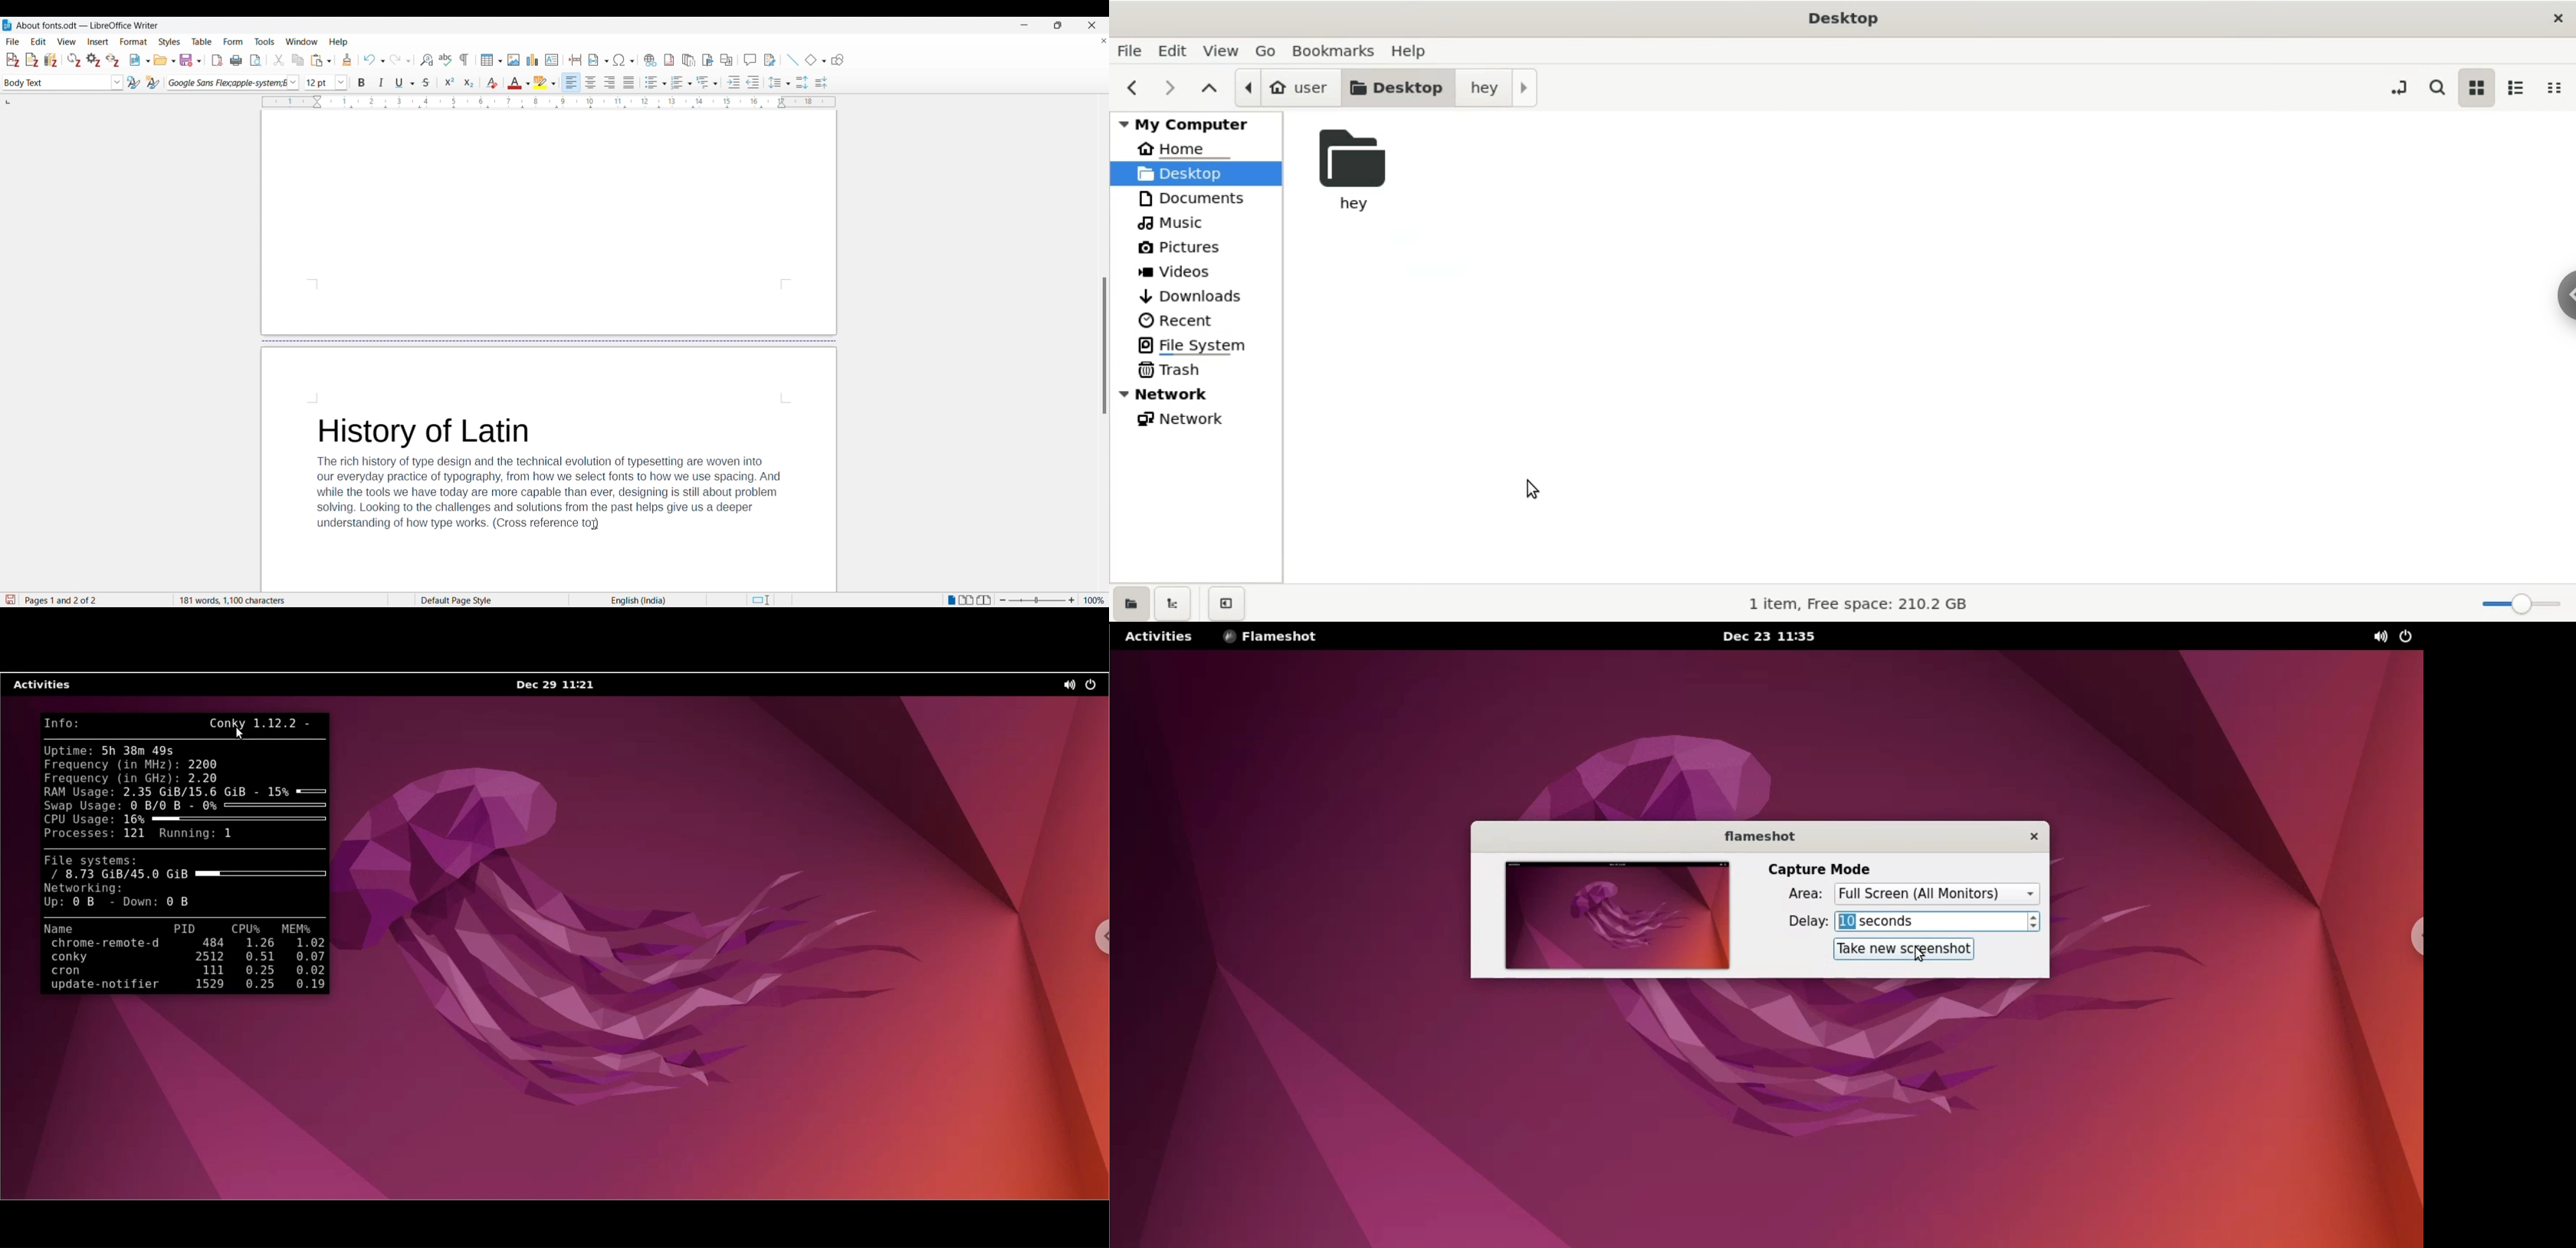 The height and width of the screenshot is (1260, 2576). Describe the element at coordinates (590, 81) in the screenshot. I see `Align center` at that location.